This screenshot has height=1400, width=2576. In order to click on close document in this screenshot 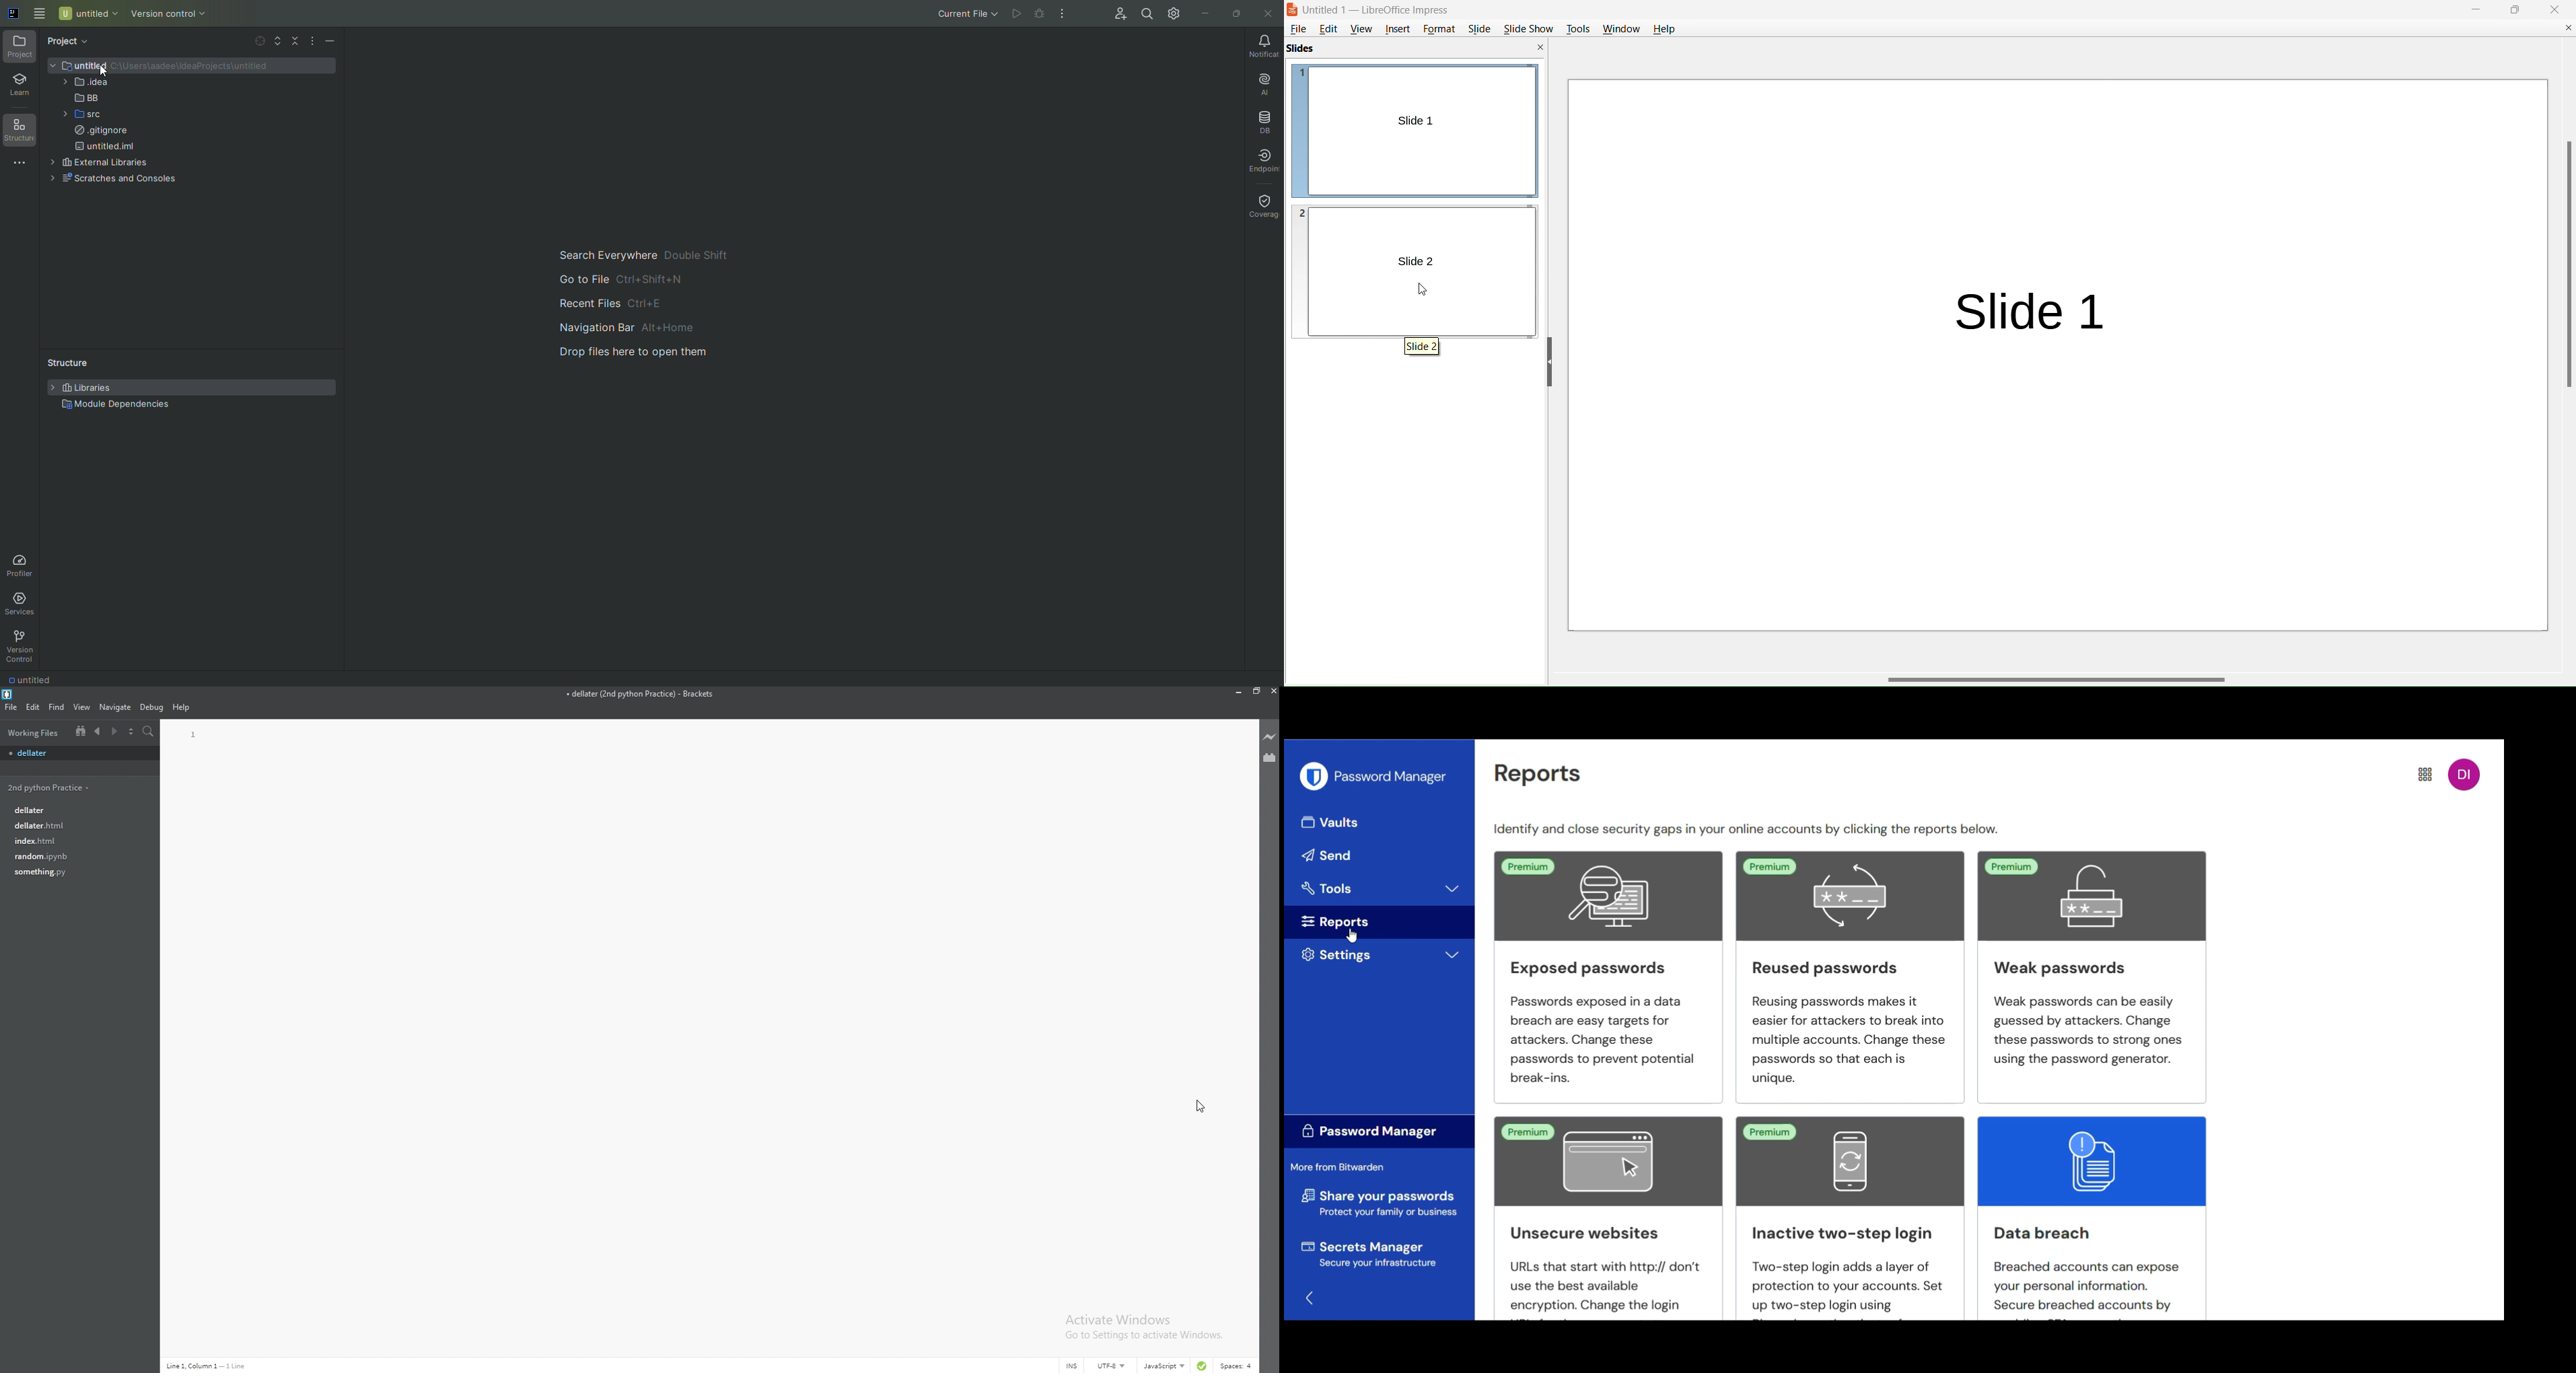, I will do `click(2567, 28)`.